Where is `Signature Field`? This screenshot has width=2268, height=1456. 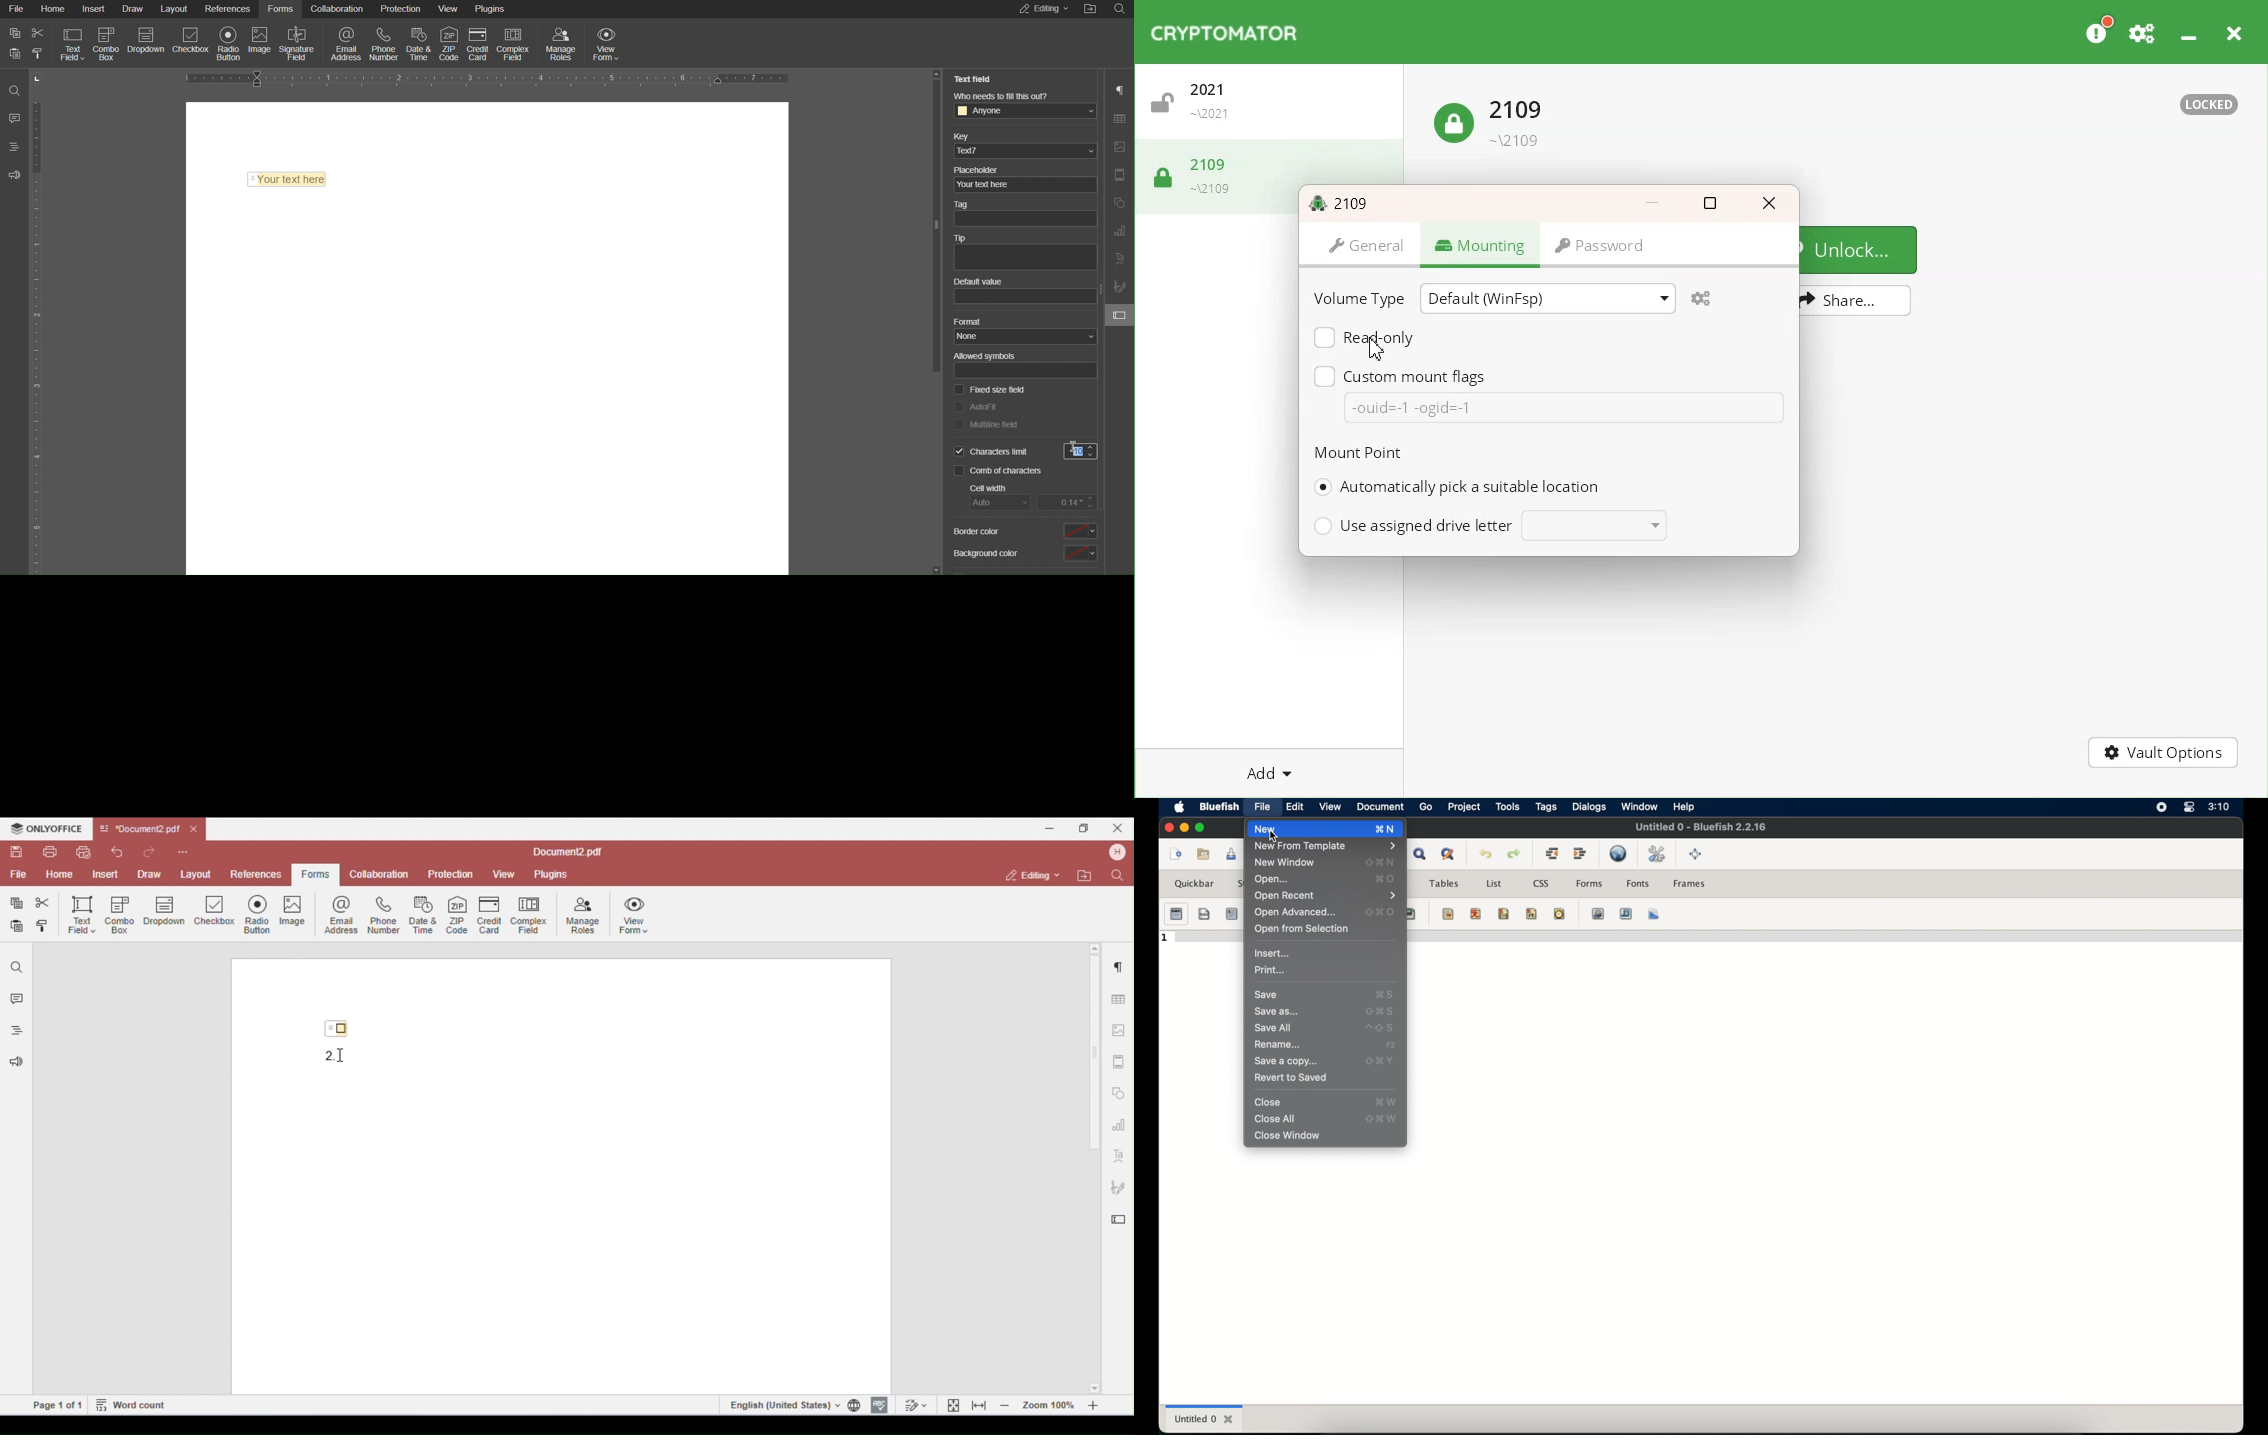
Signature Field is located at coordinates (301, 43).